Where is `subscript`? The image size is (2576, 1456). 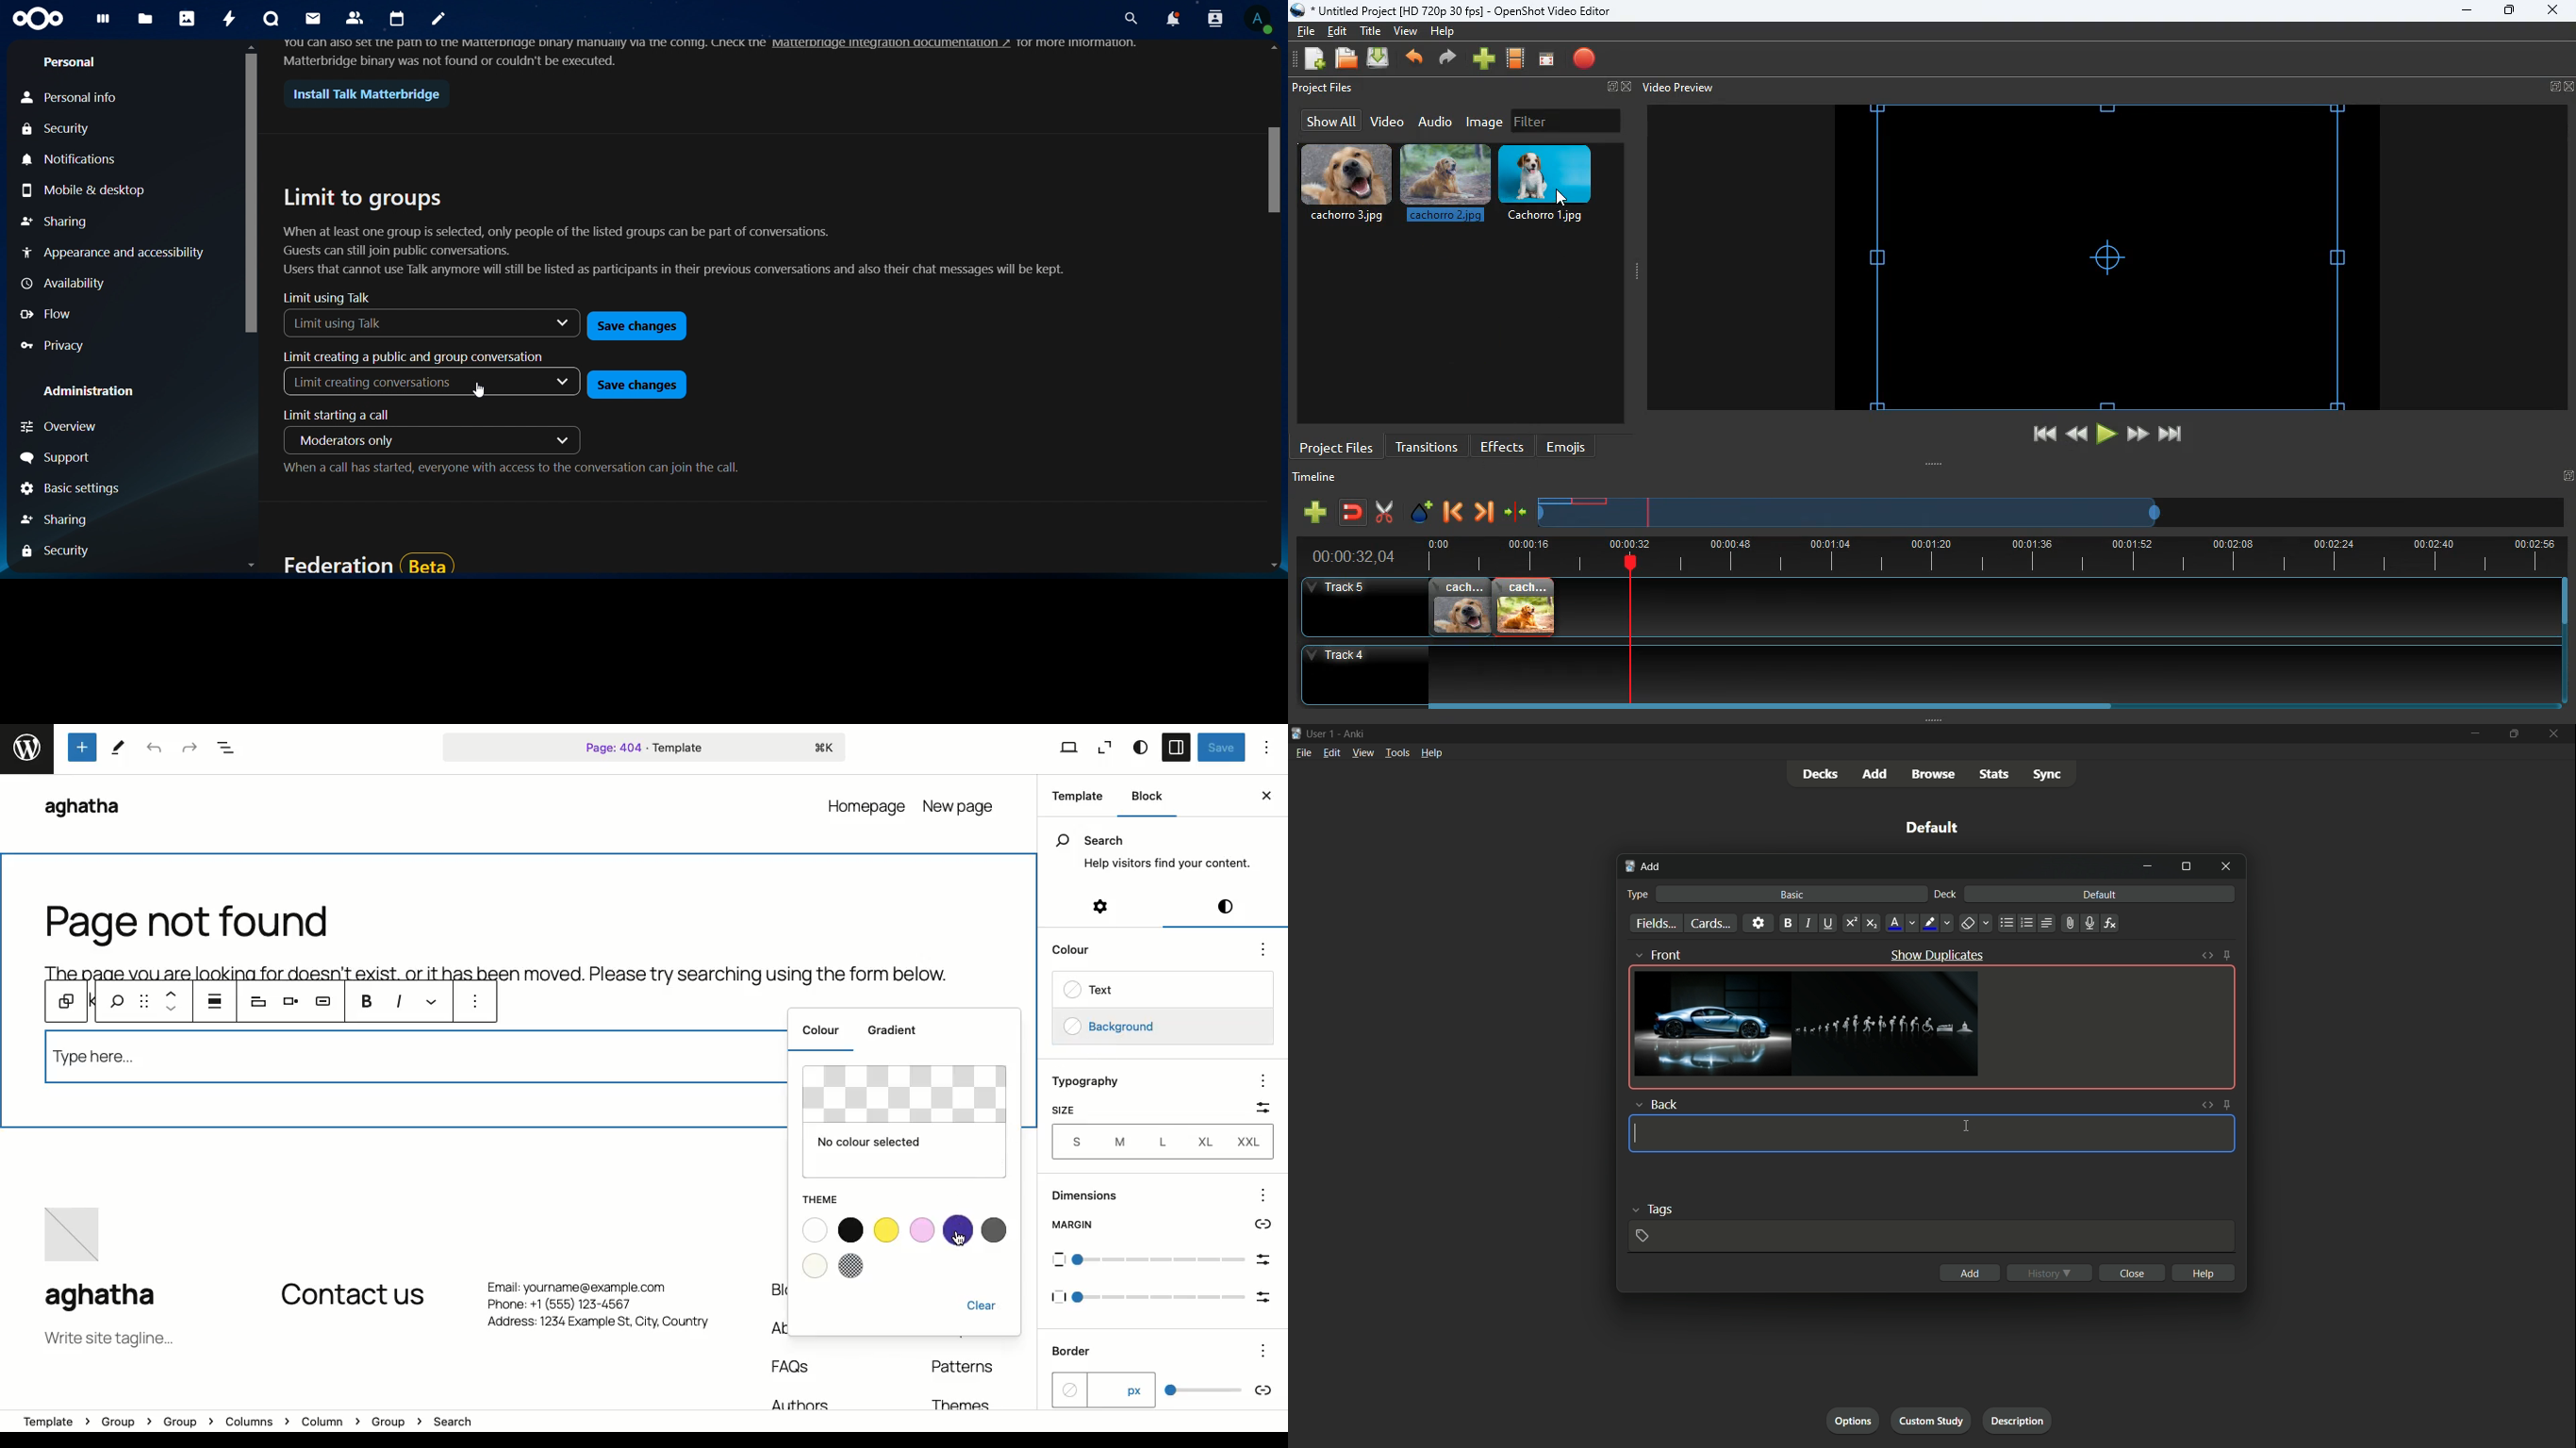 subscript is located at coordinates (1872, 923).